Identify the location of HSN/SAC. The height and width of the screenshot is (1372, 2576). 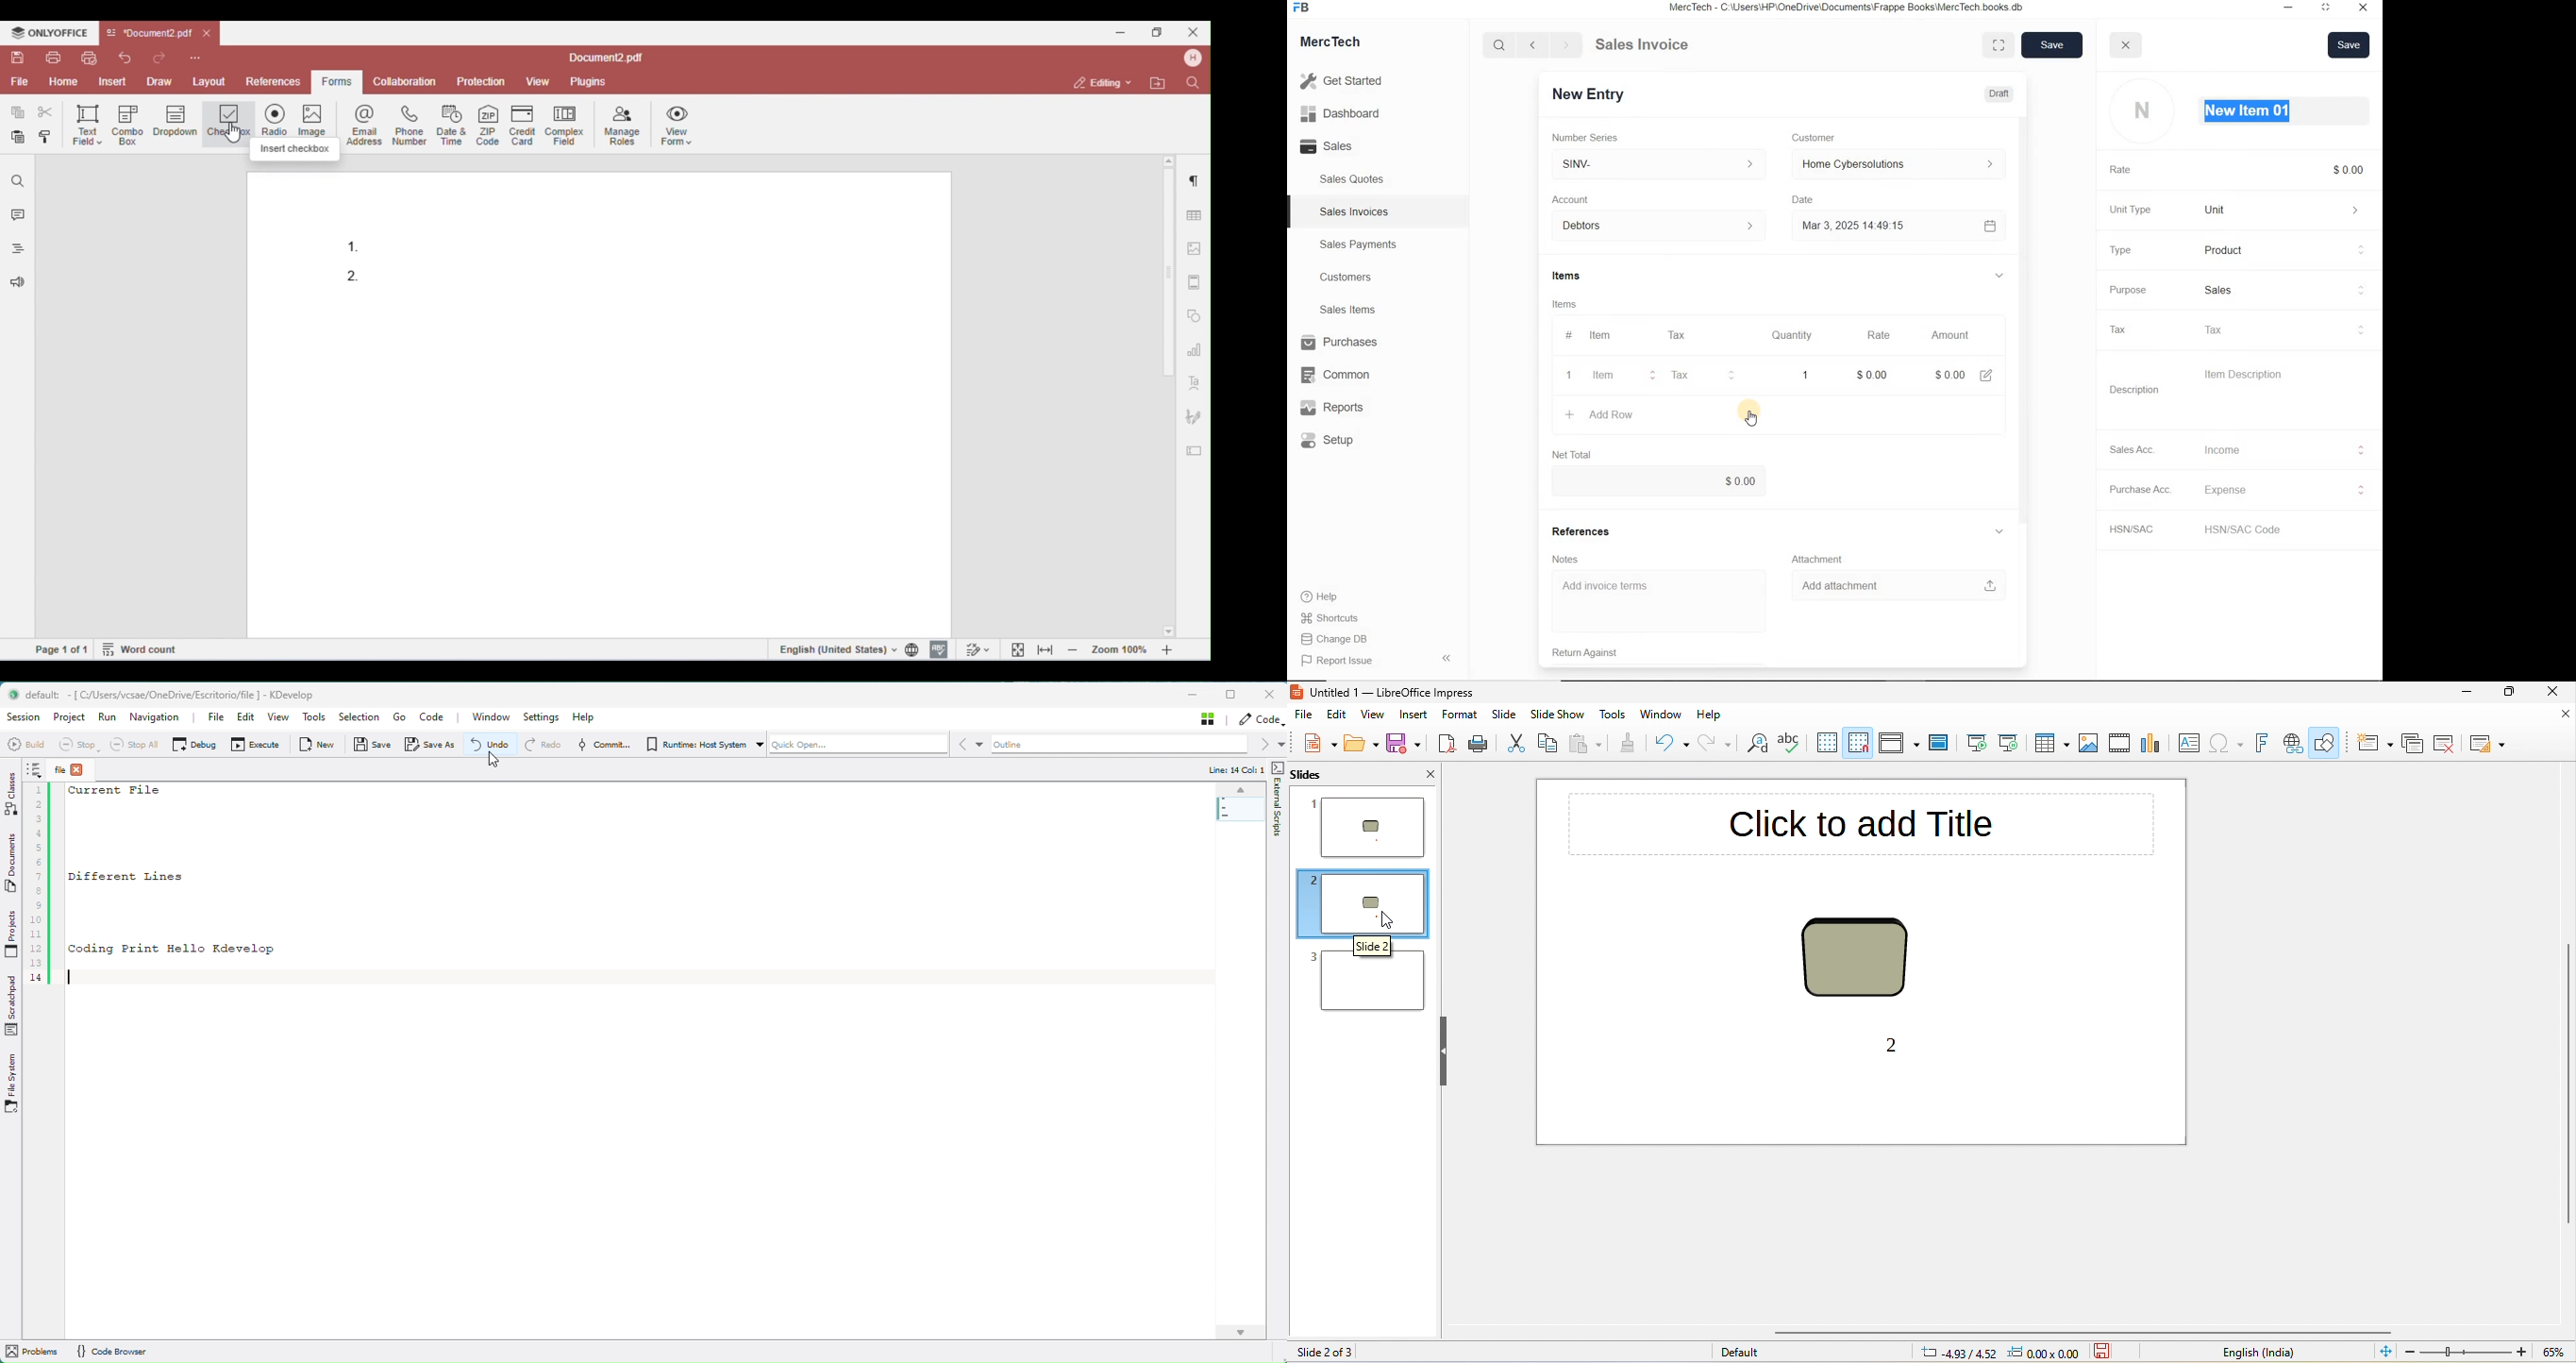
(2139, 529).